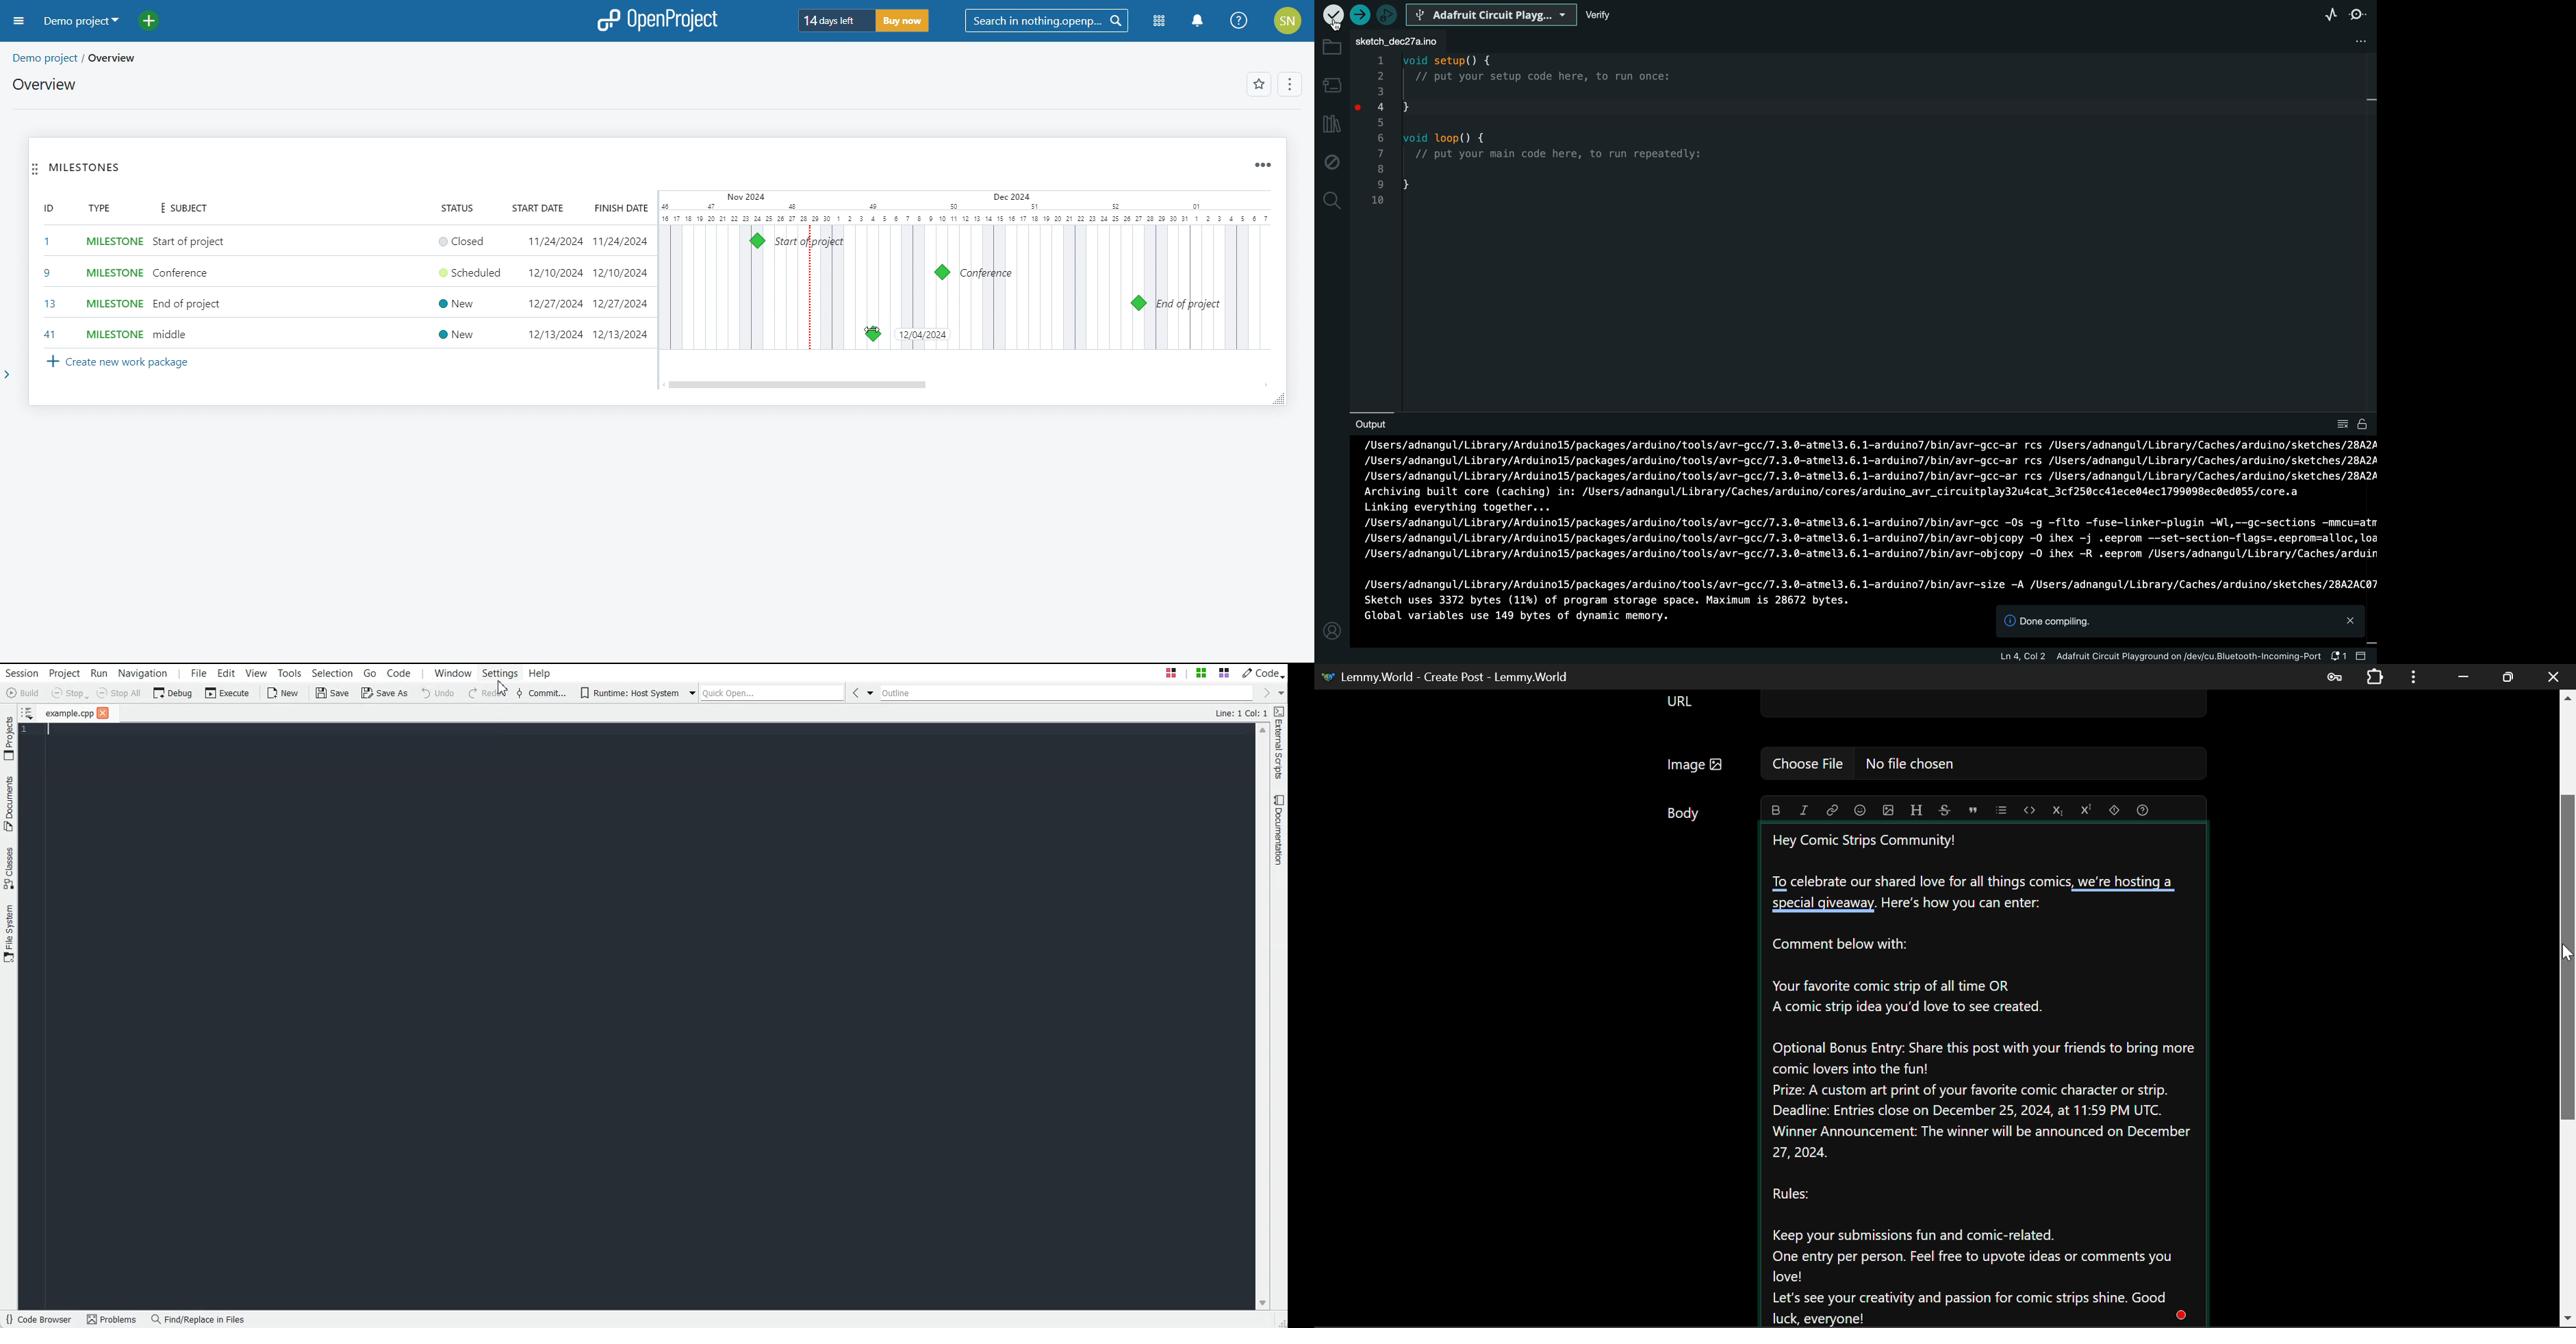  What do you see at coordinates (835, 20) in the screenshot?
I see `days left of trial` at bounding box center [835, 20].